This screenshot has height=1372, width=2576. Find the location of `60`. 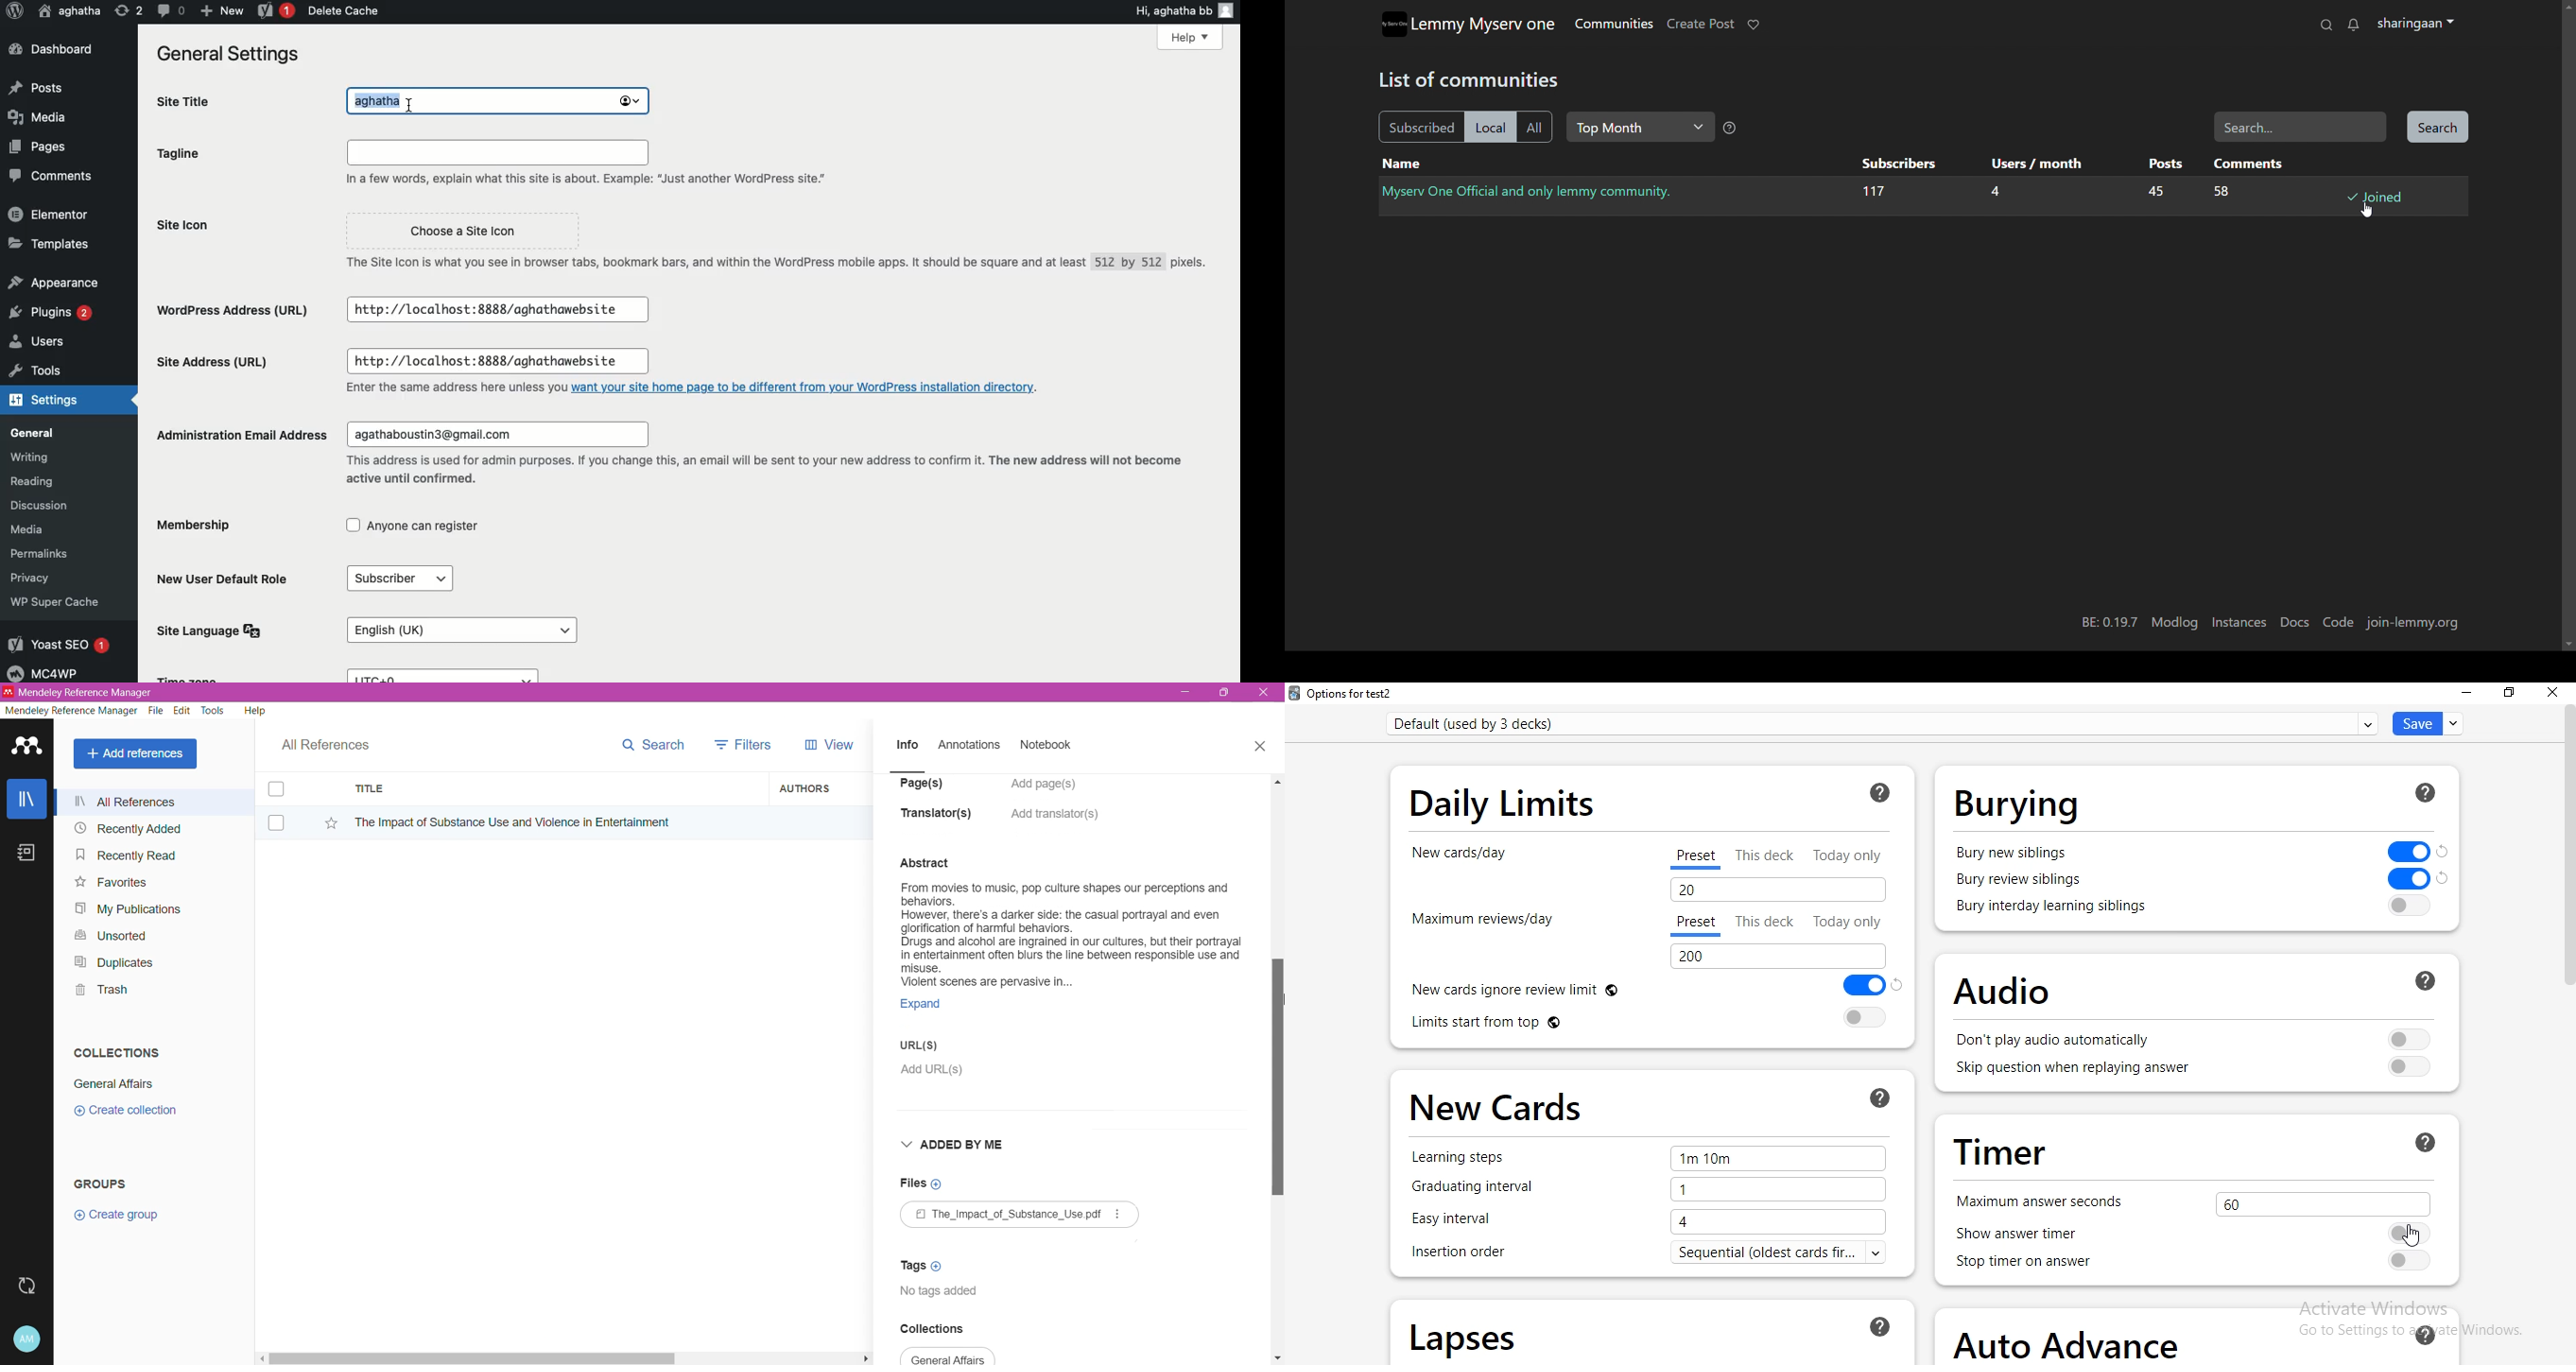

60 is located at coordinates (2322, 1204).